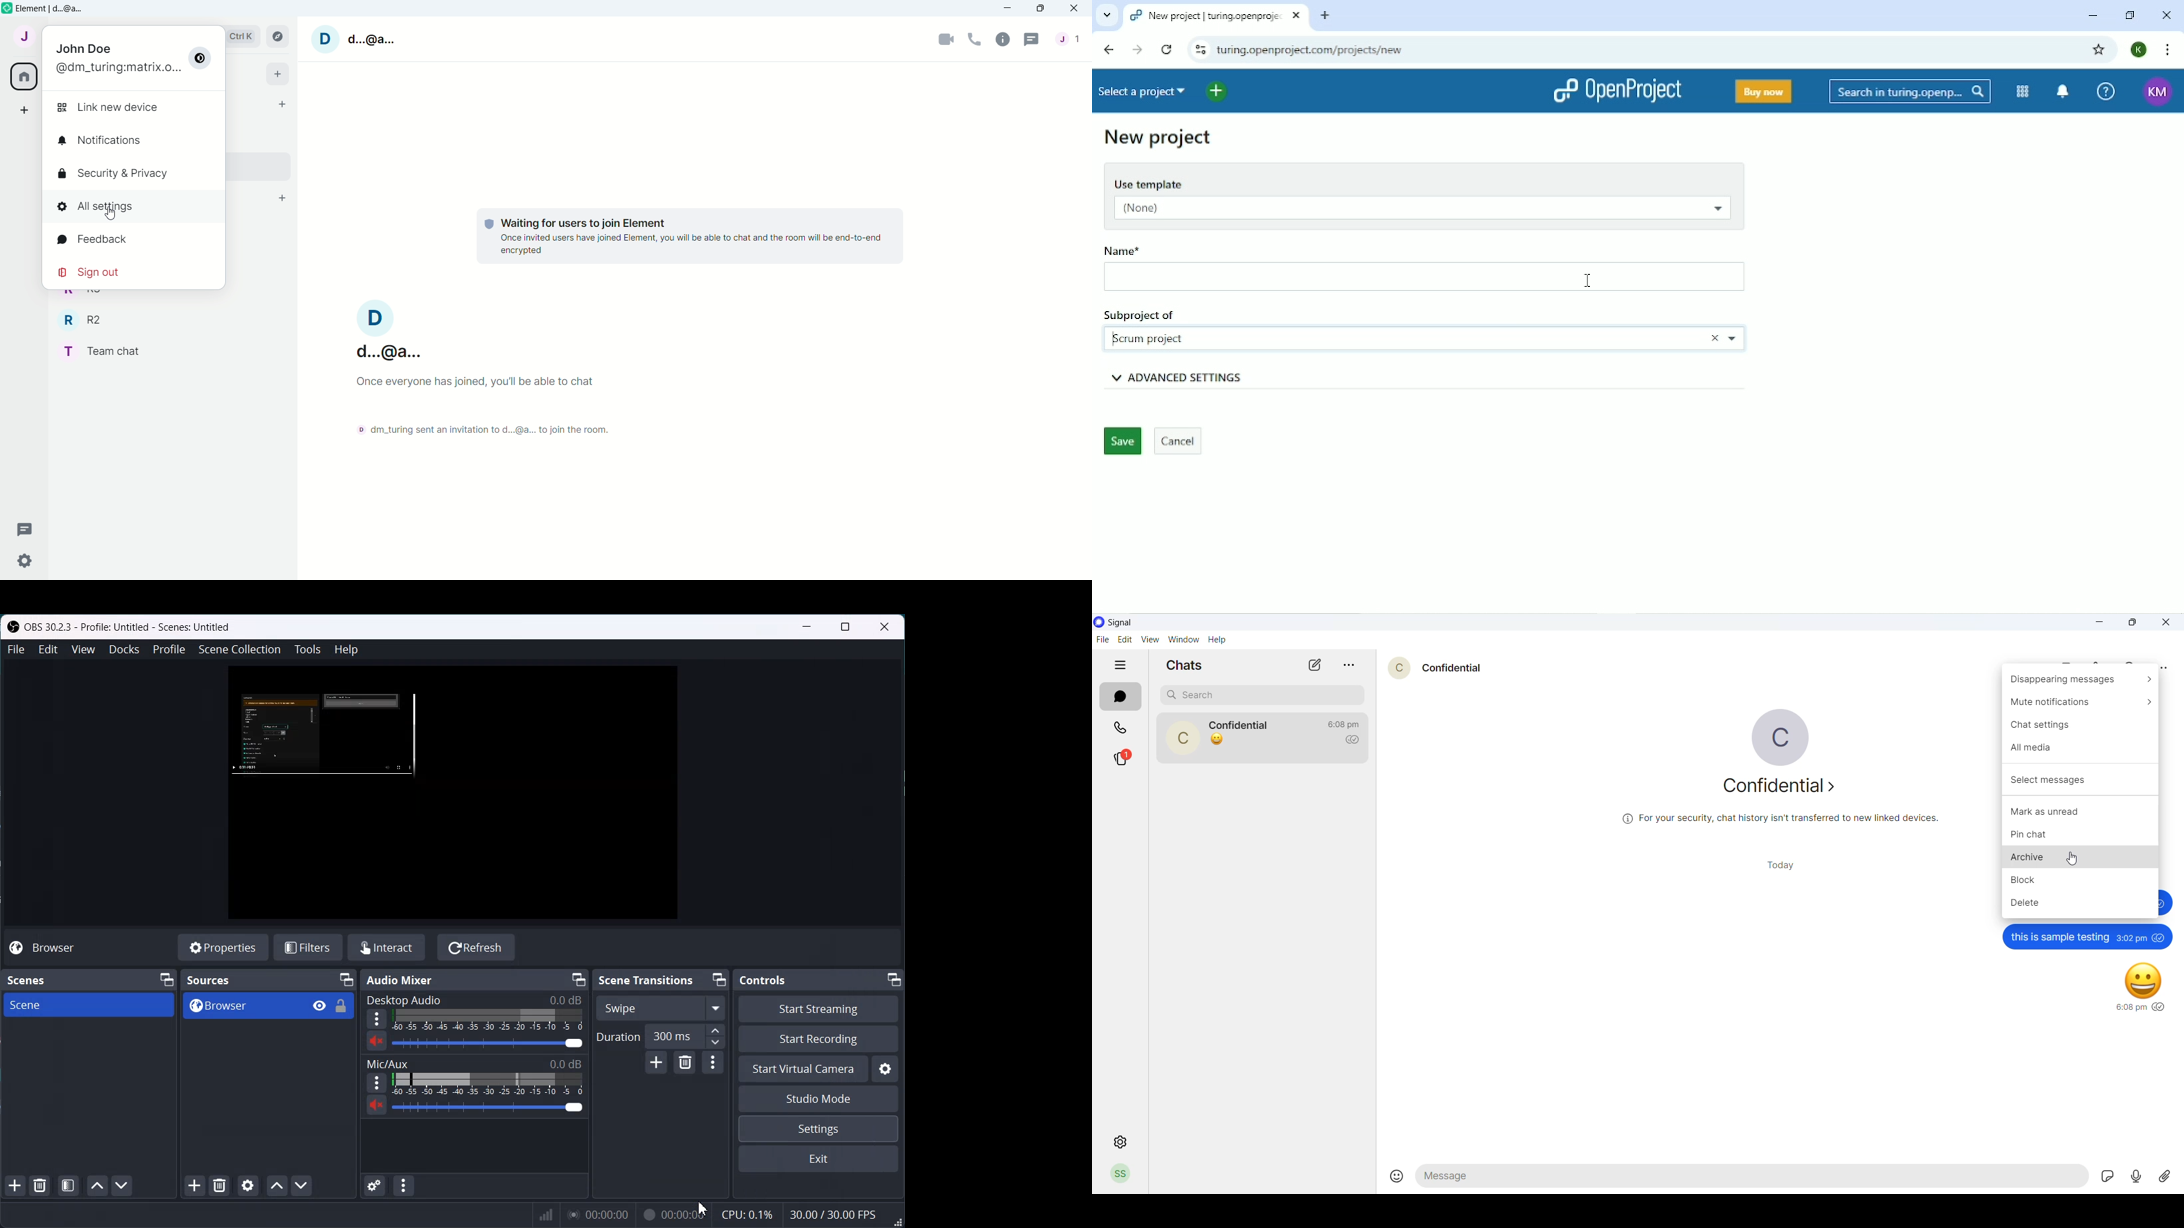  Describe the element at coordinates (647, 981) in the screenshot. I see `Scene Transitions` at that location.